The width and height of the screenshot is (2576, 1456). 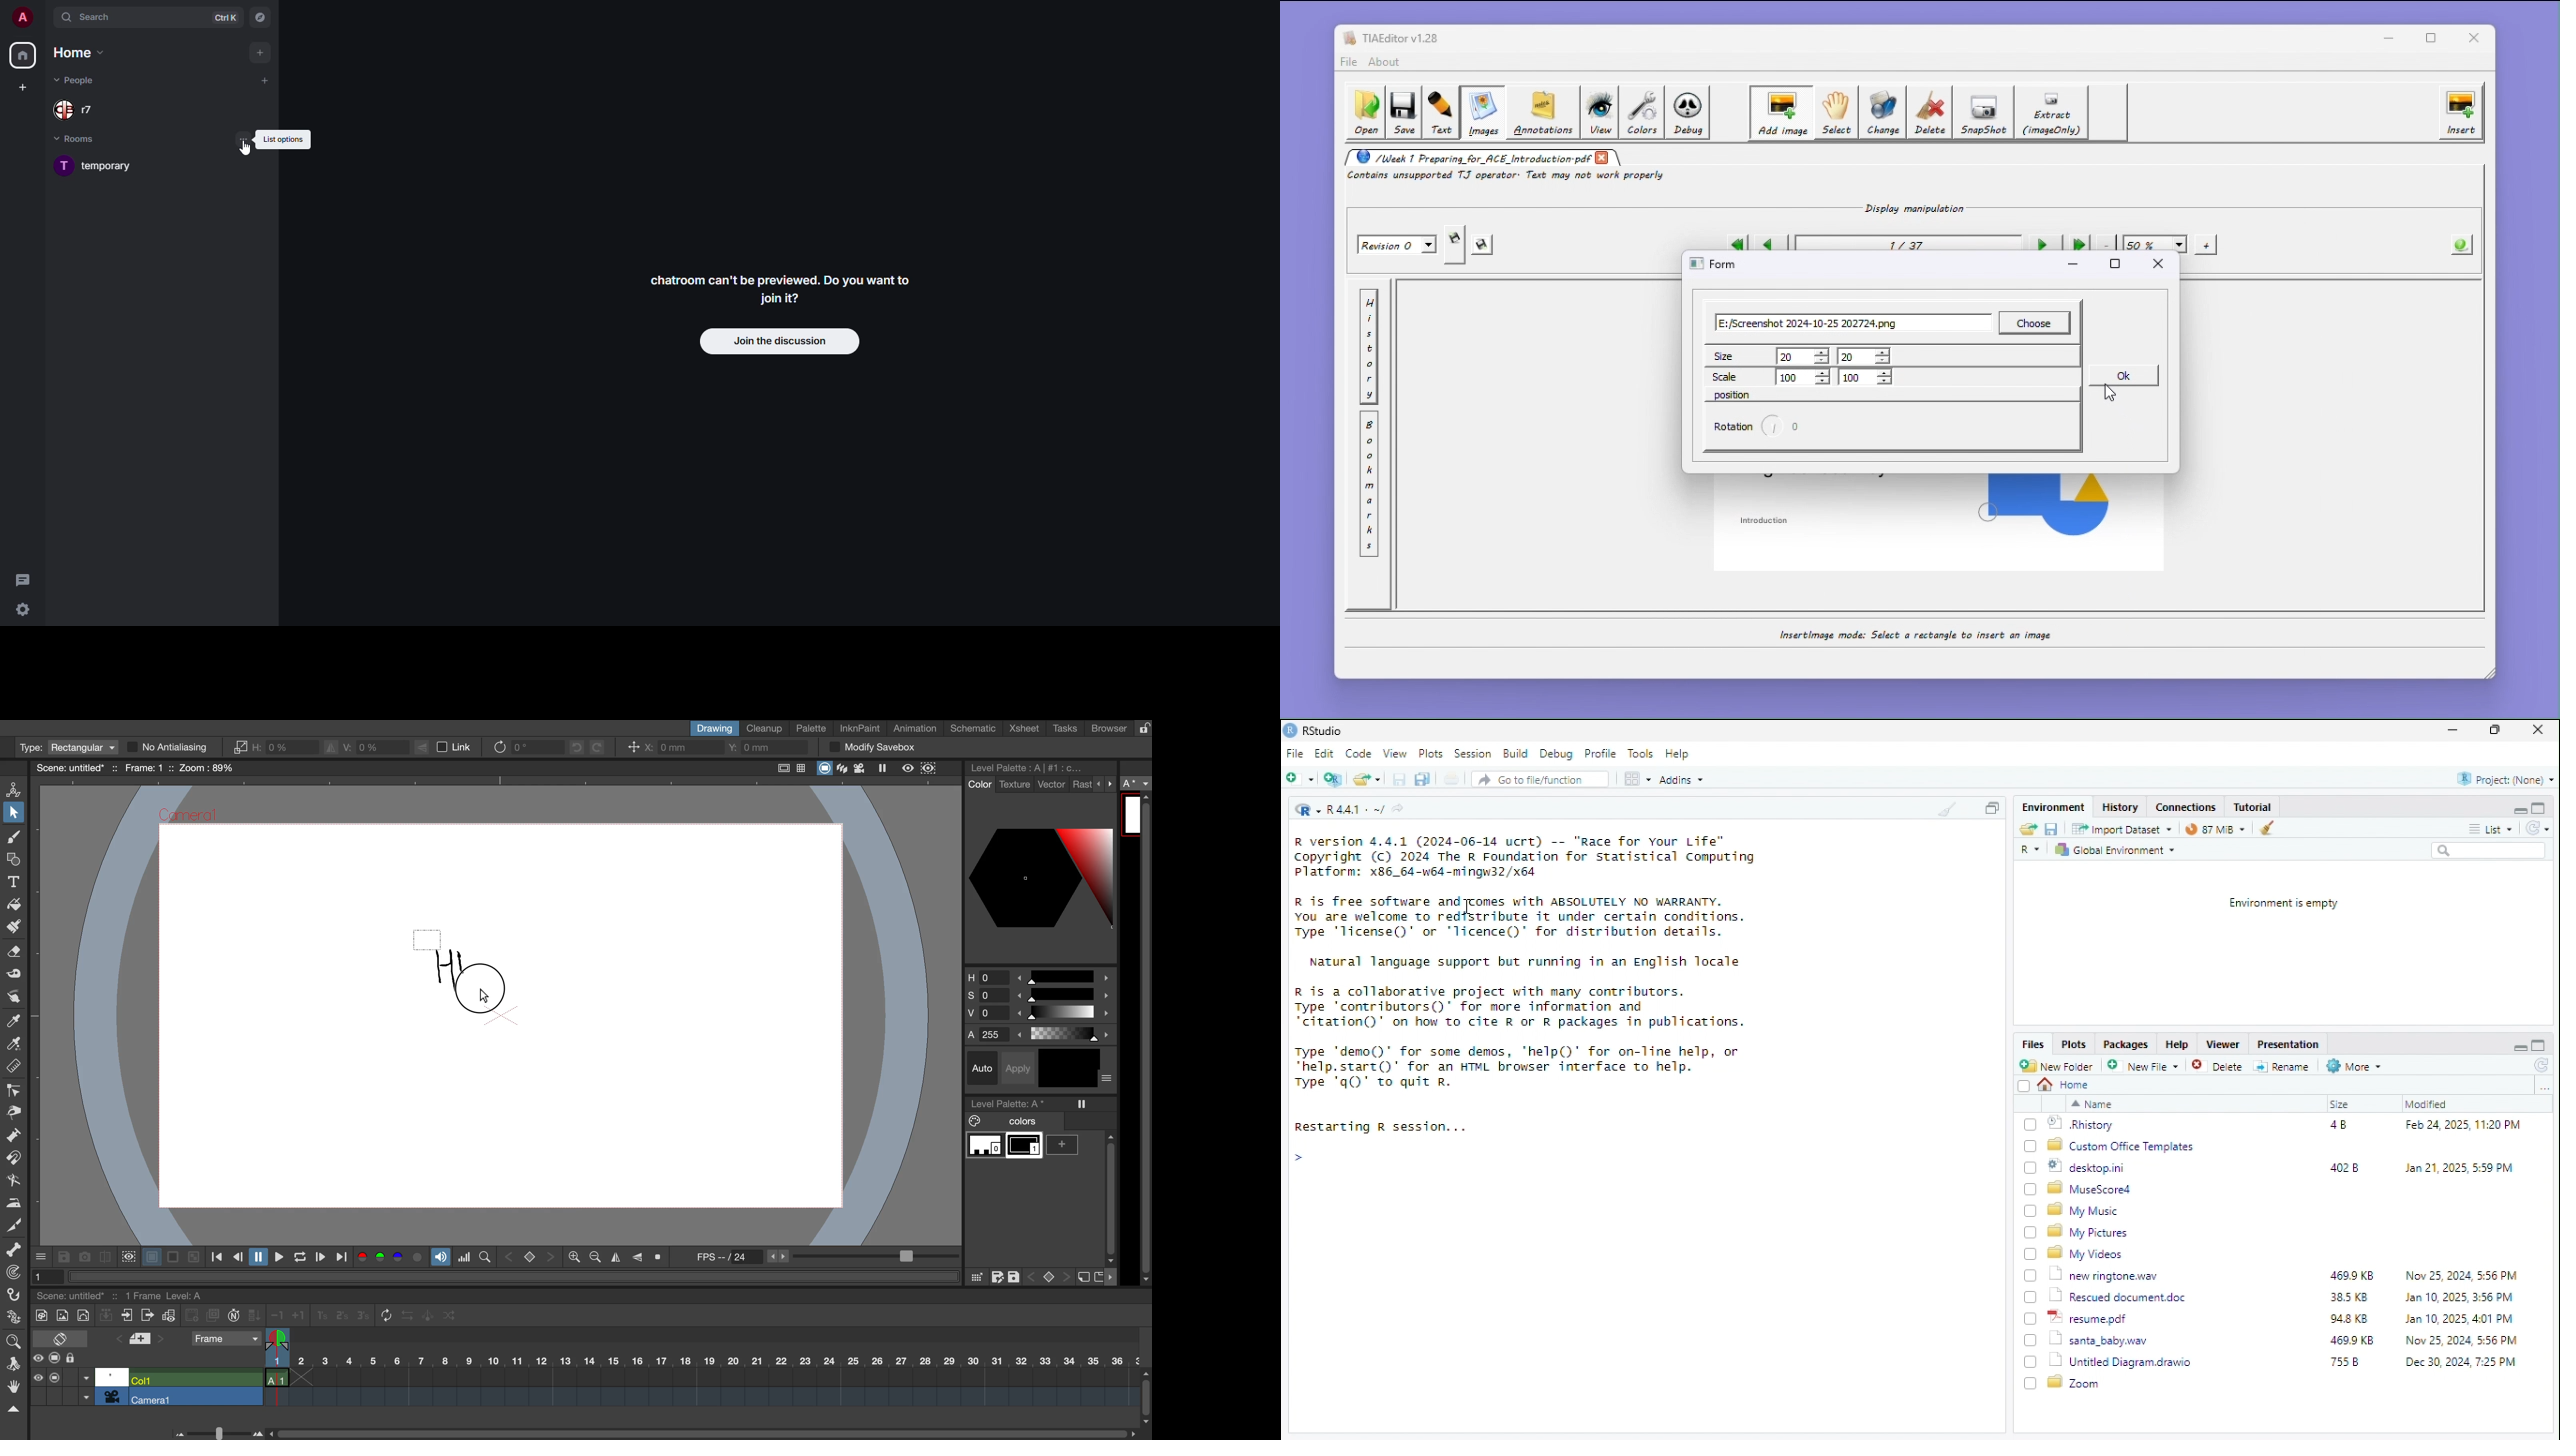 I want to click on new ringtone. wav 469.9KB Nov 25 2024 556 PM, so click(x=2284, y=1274).